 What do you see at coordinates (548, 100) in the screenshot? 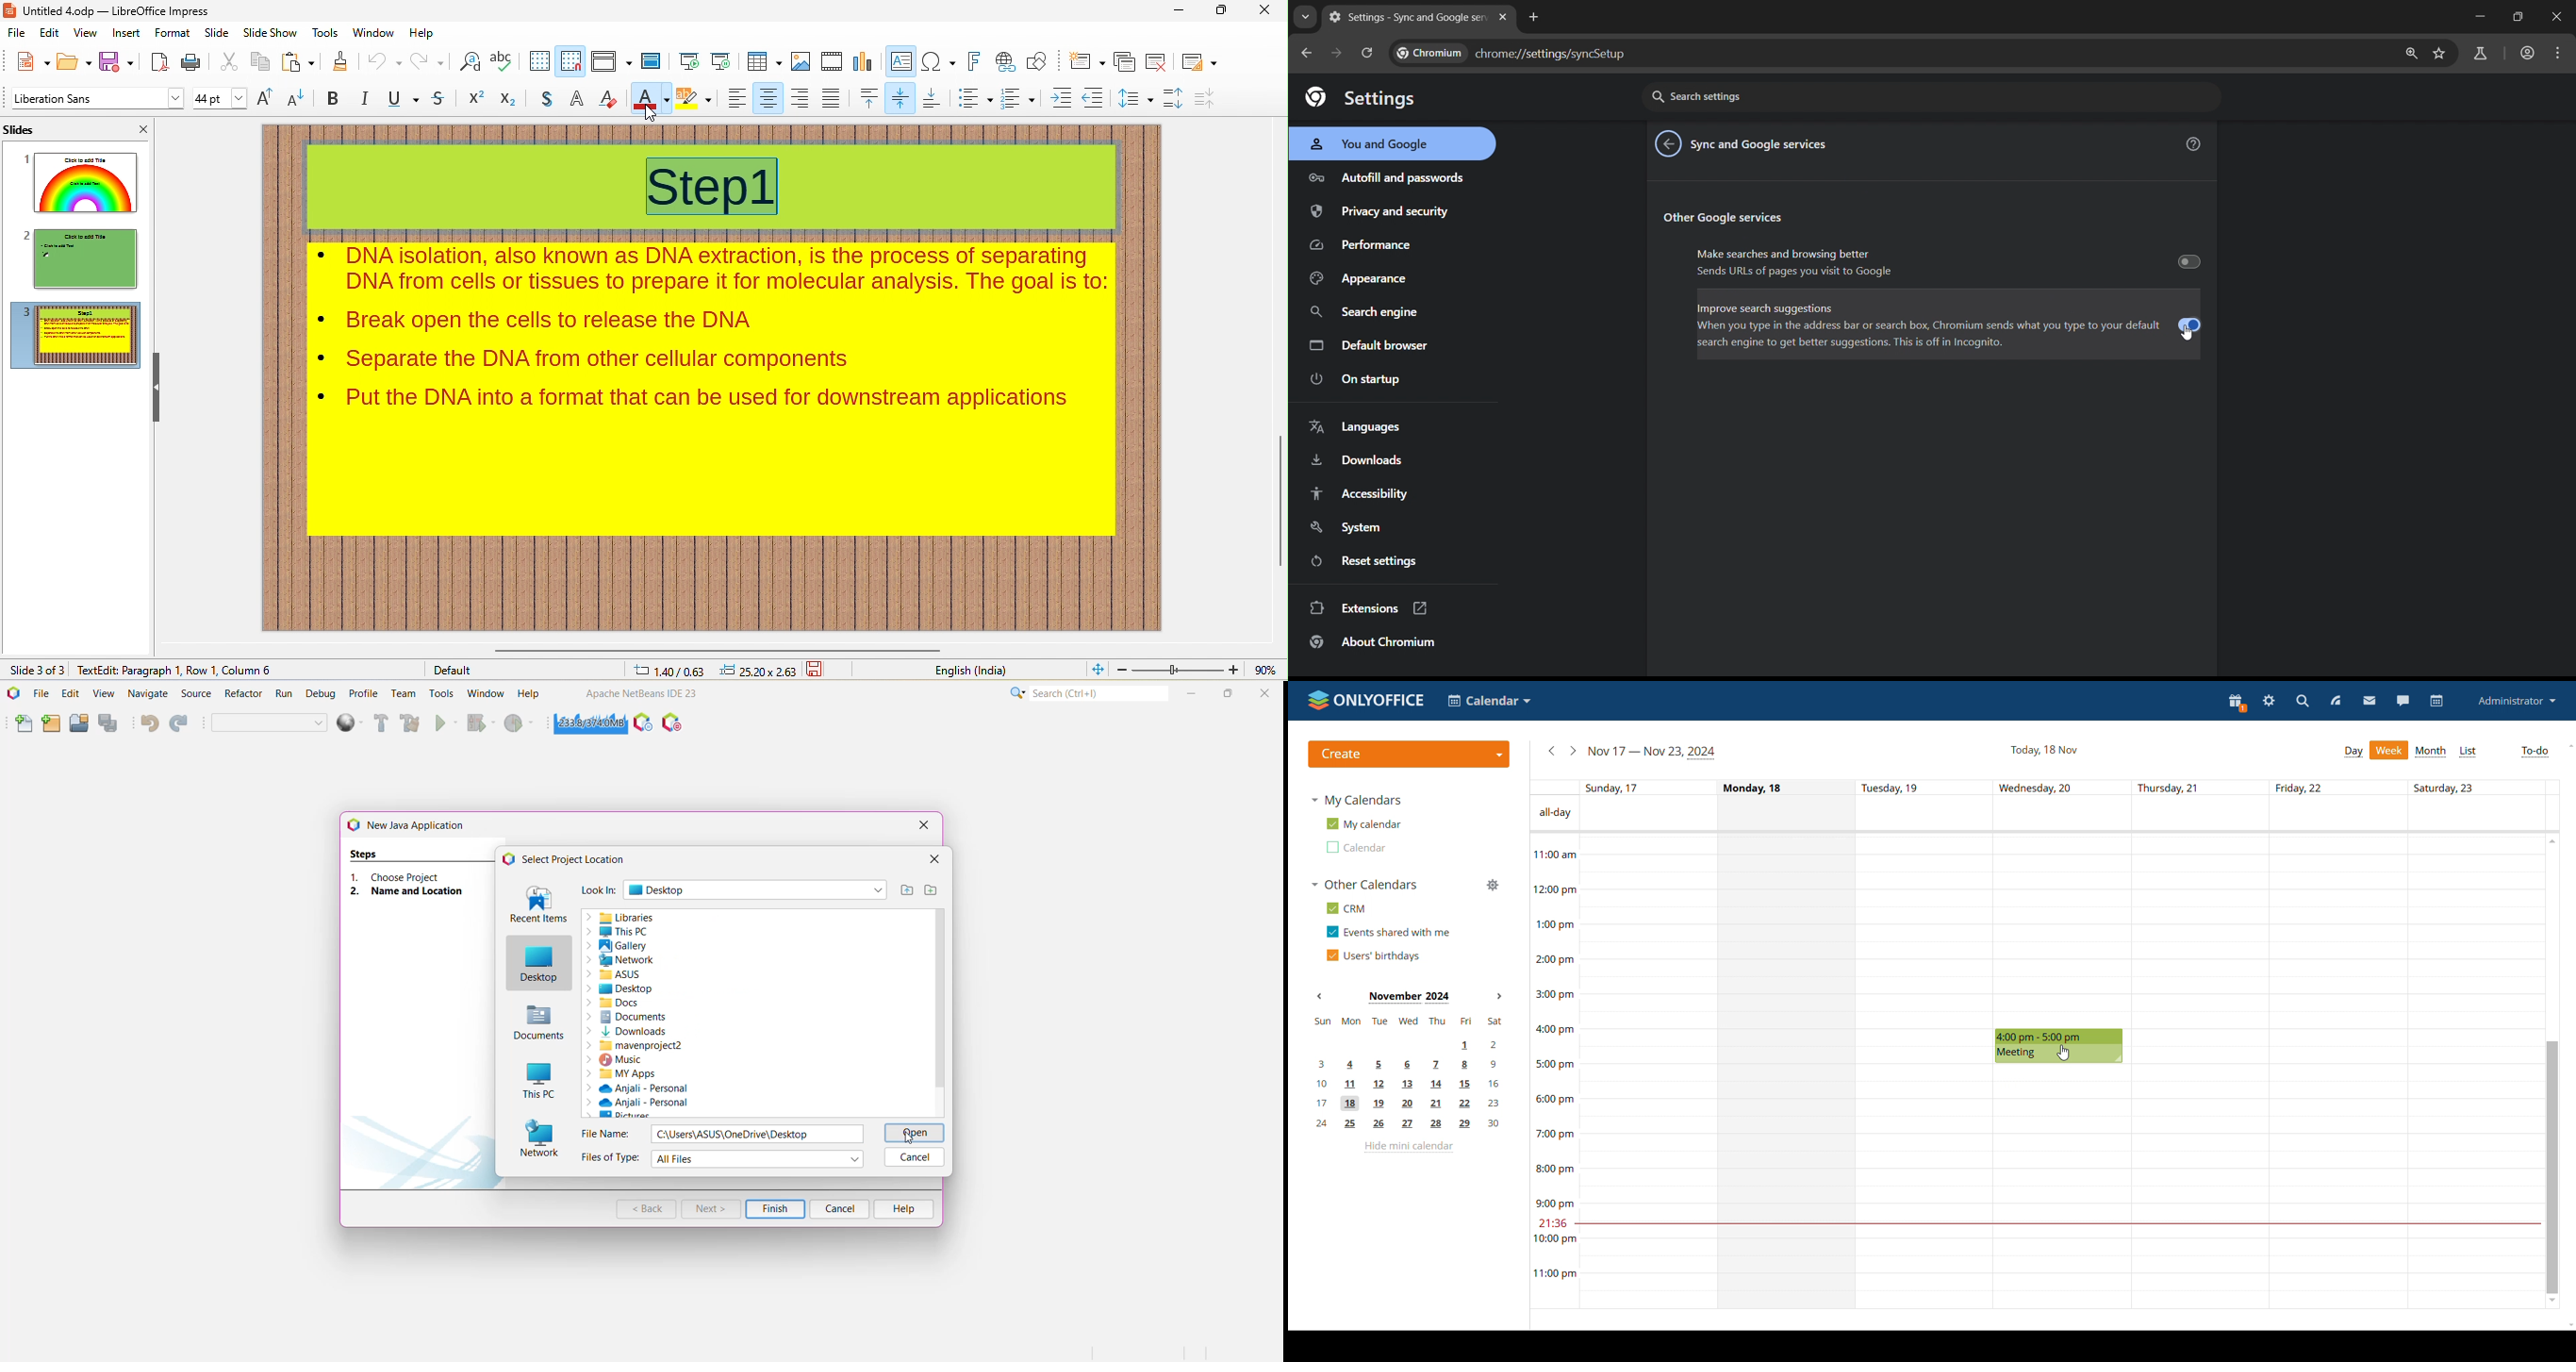
I see `shadow` at bounding box center [548, 100].